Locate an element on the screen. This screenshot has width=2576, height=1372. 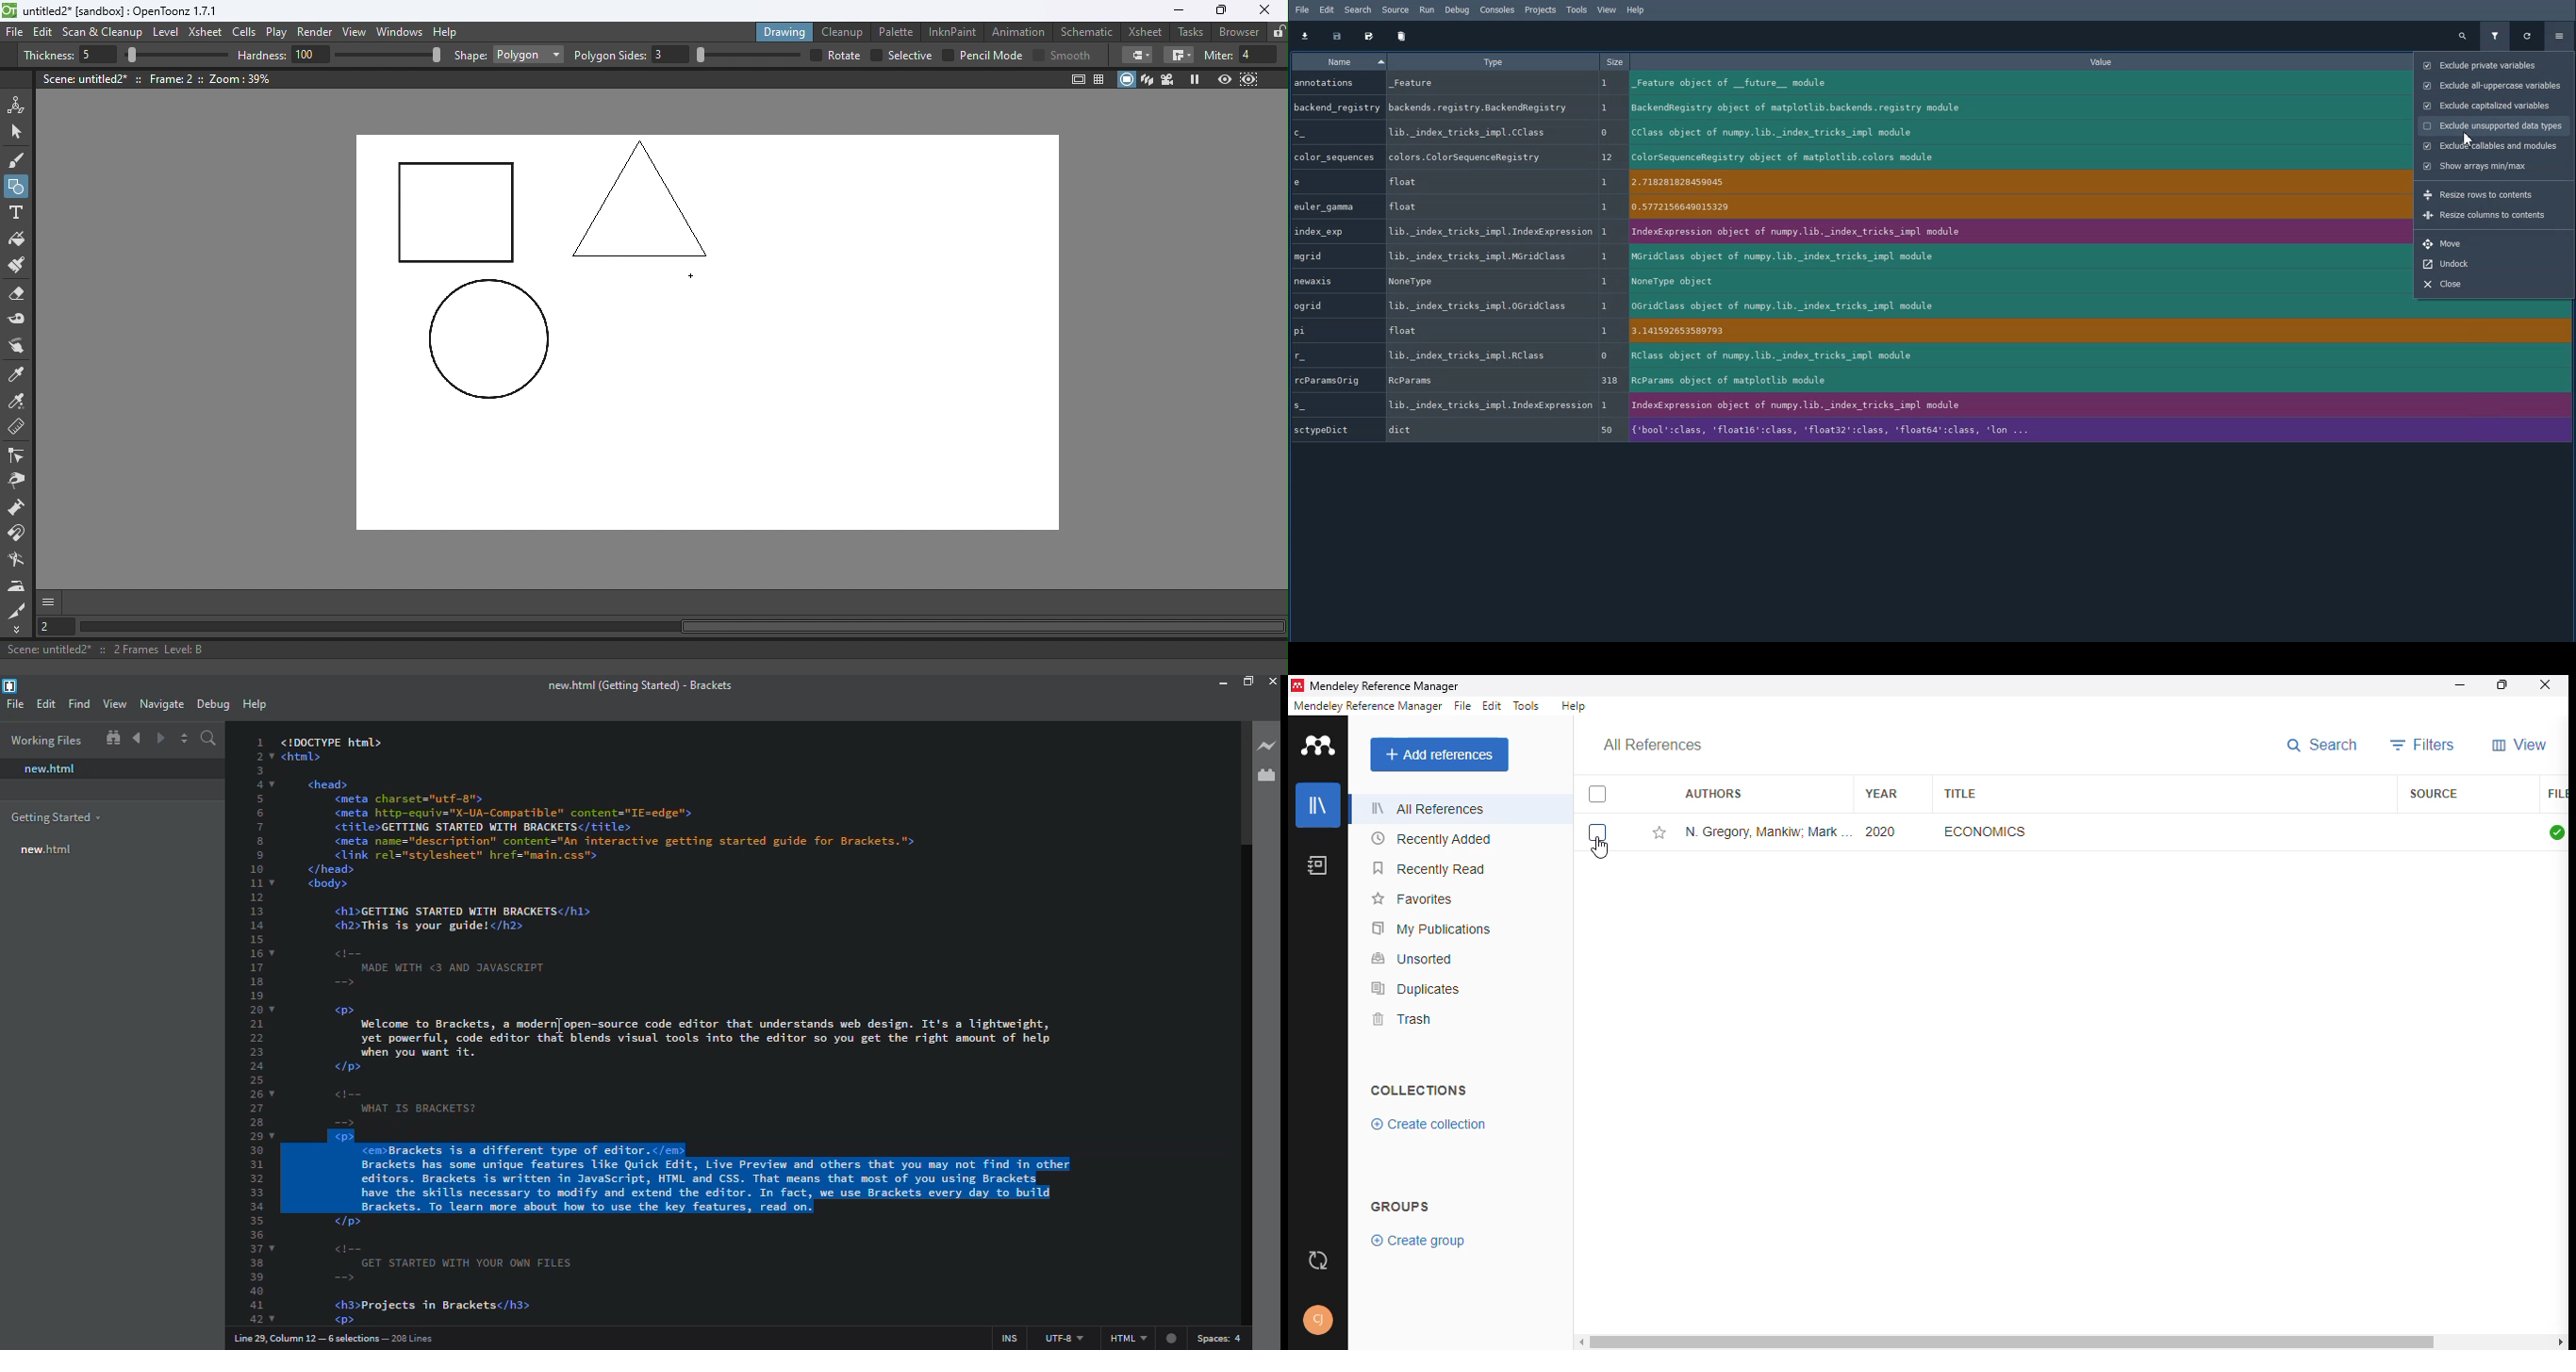
Move is located at coordinates (2486, 244).